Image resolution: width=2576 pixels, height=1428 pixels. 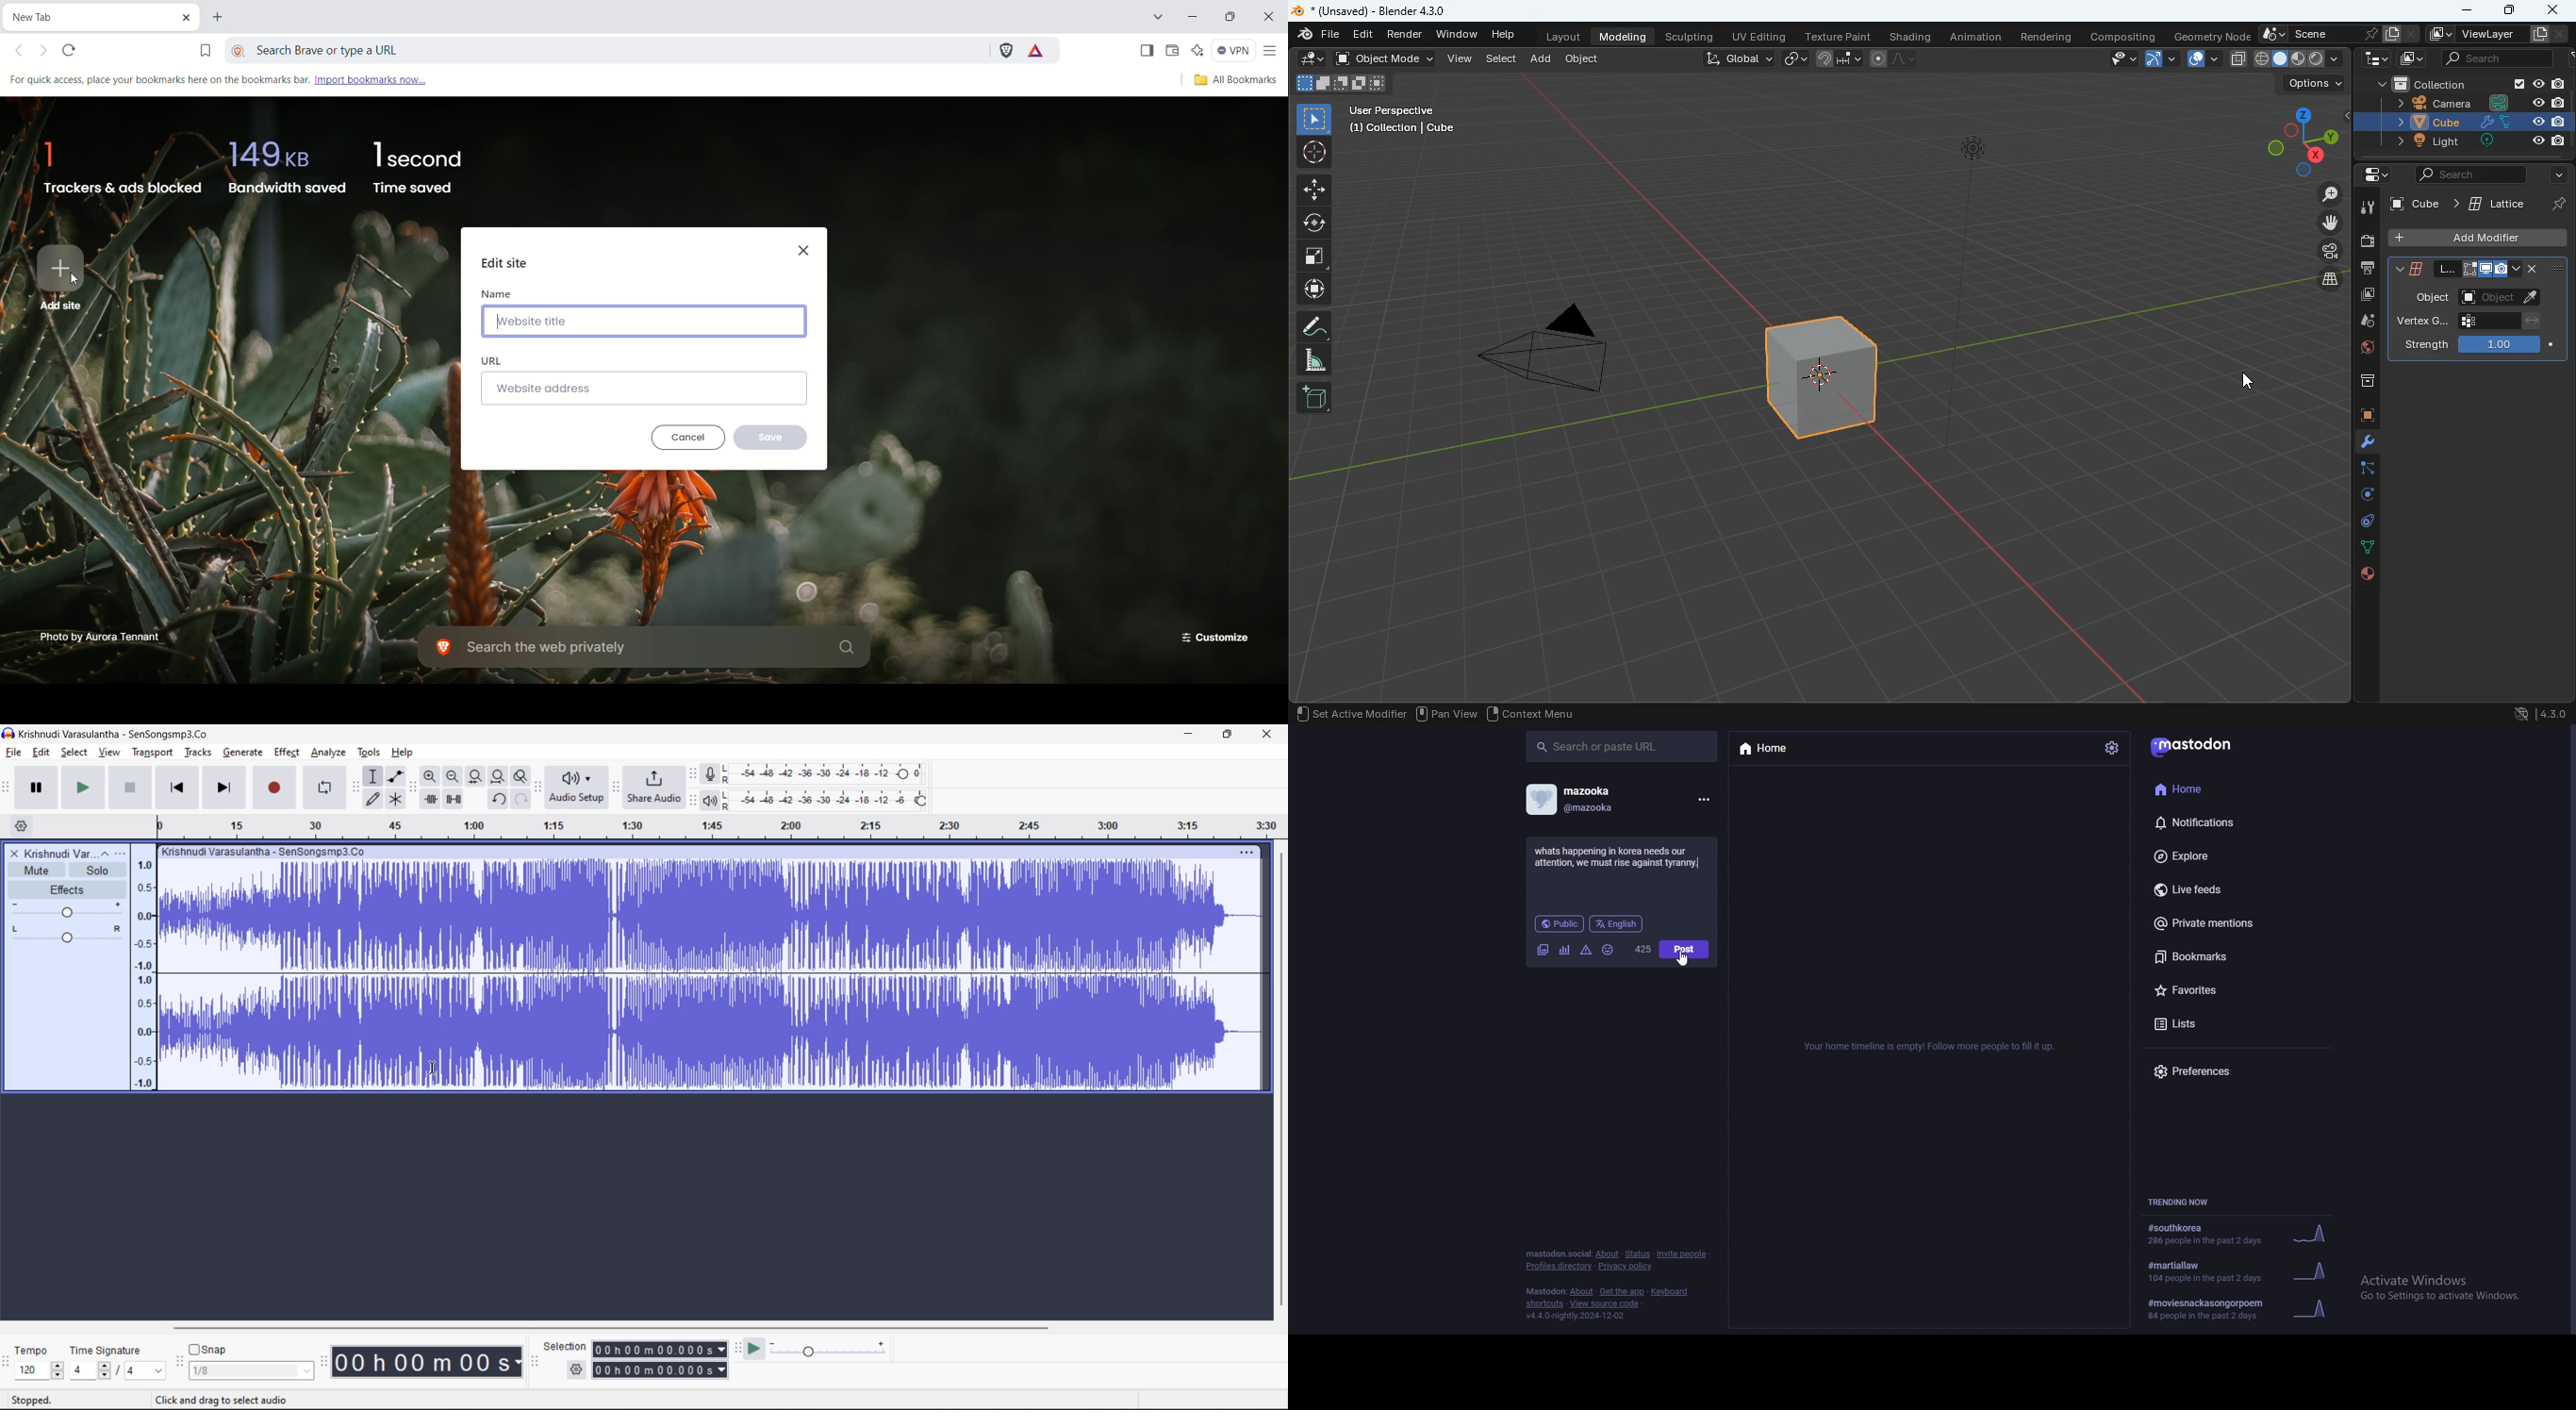 I want to click on shortcuts, so click(x=1544, y=1305).